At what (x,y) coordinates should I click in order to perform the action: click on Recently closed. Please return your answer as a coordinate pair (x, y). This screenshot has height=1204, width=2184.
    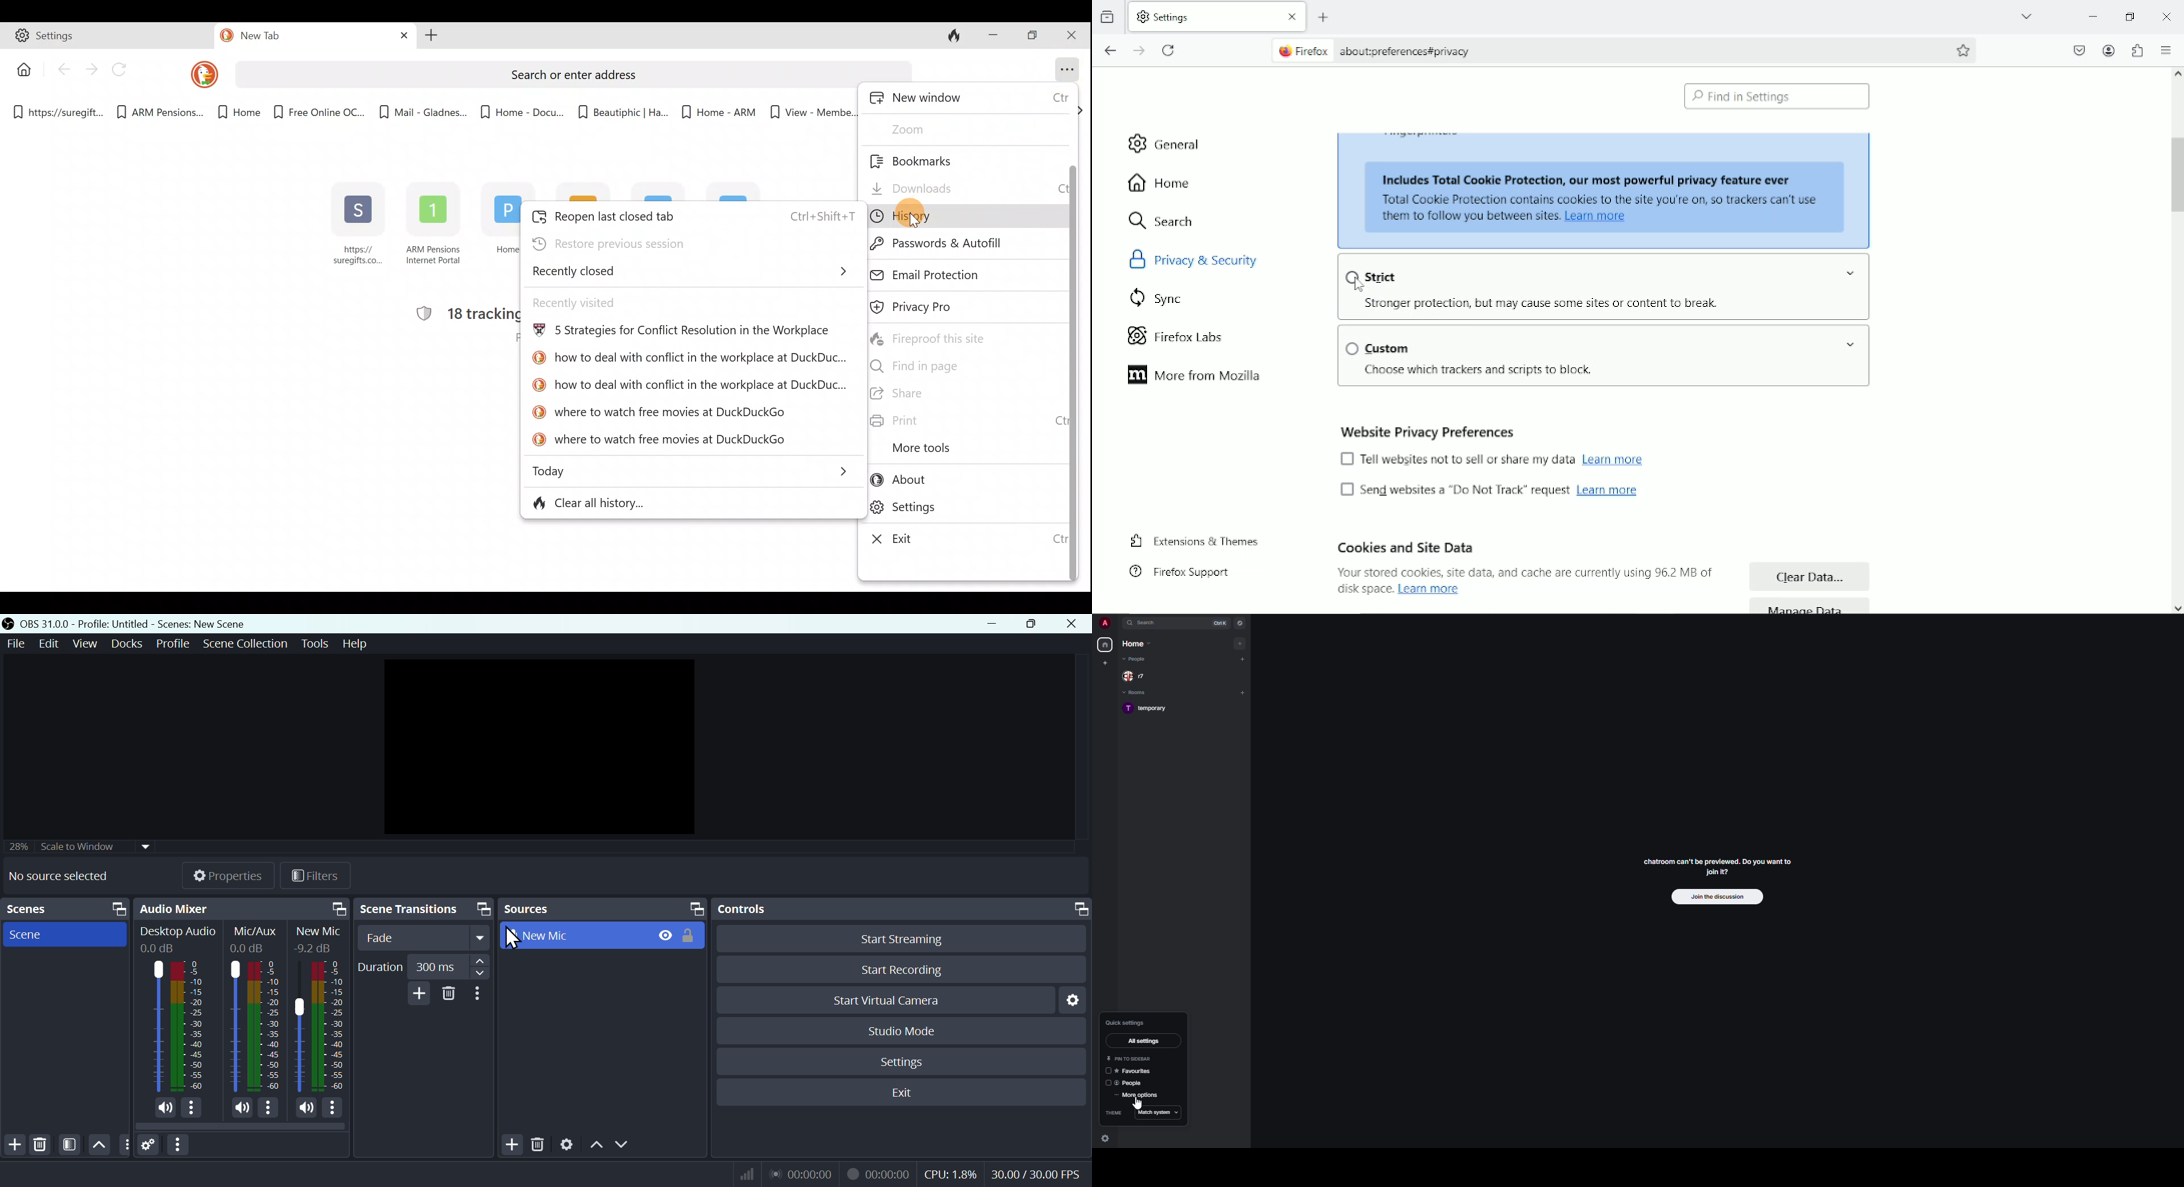
    Looking at the image, I should click on (693, 271).